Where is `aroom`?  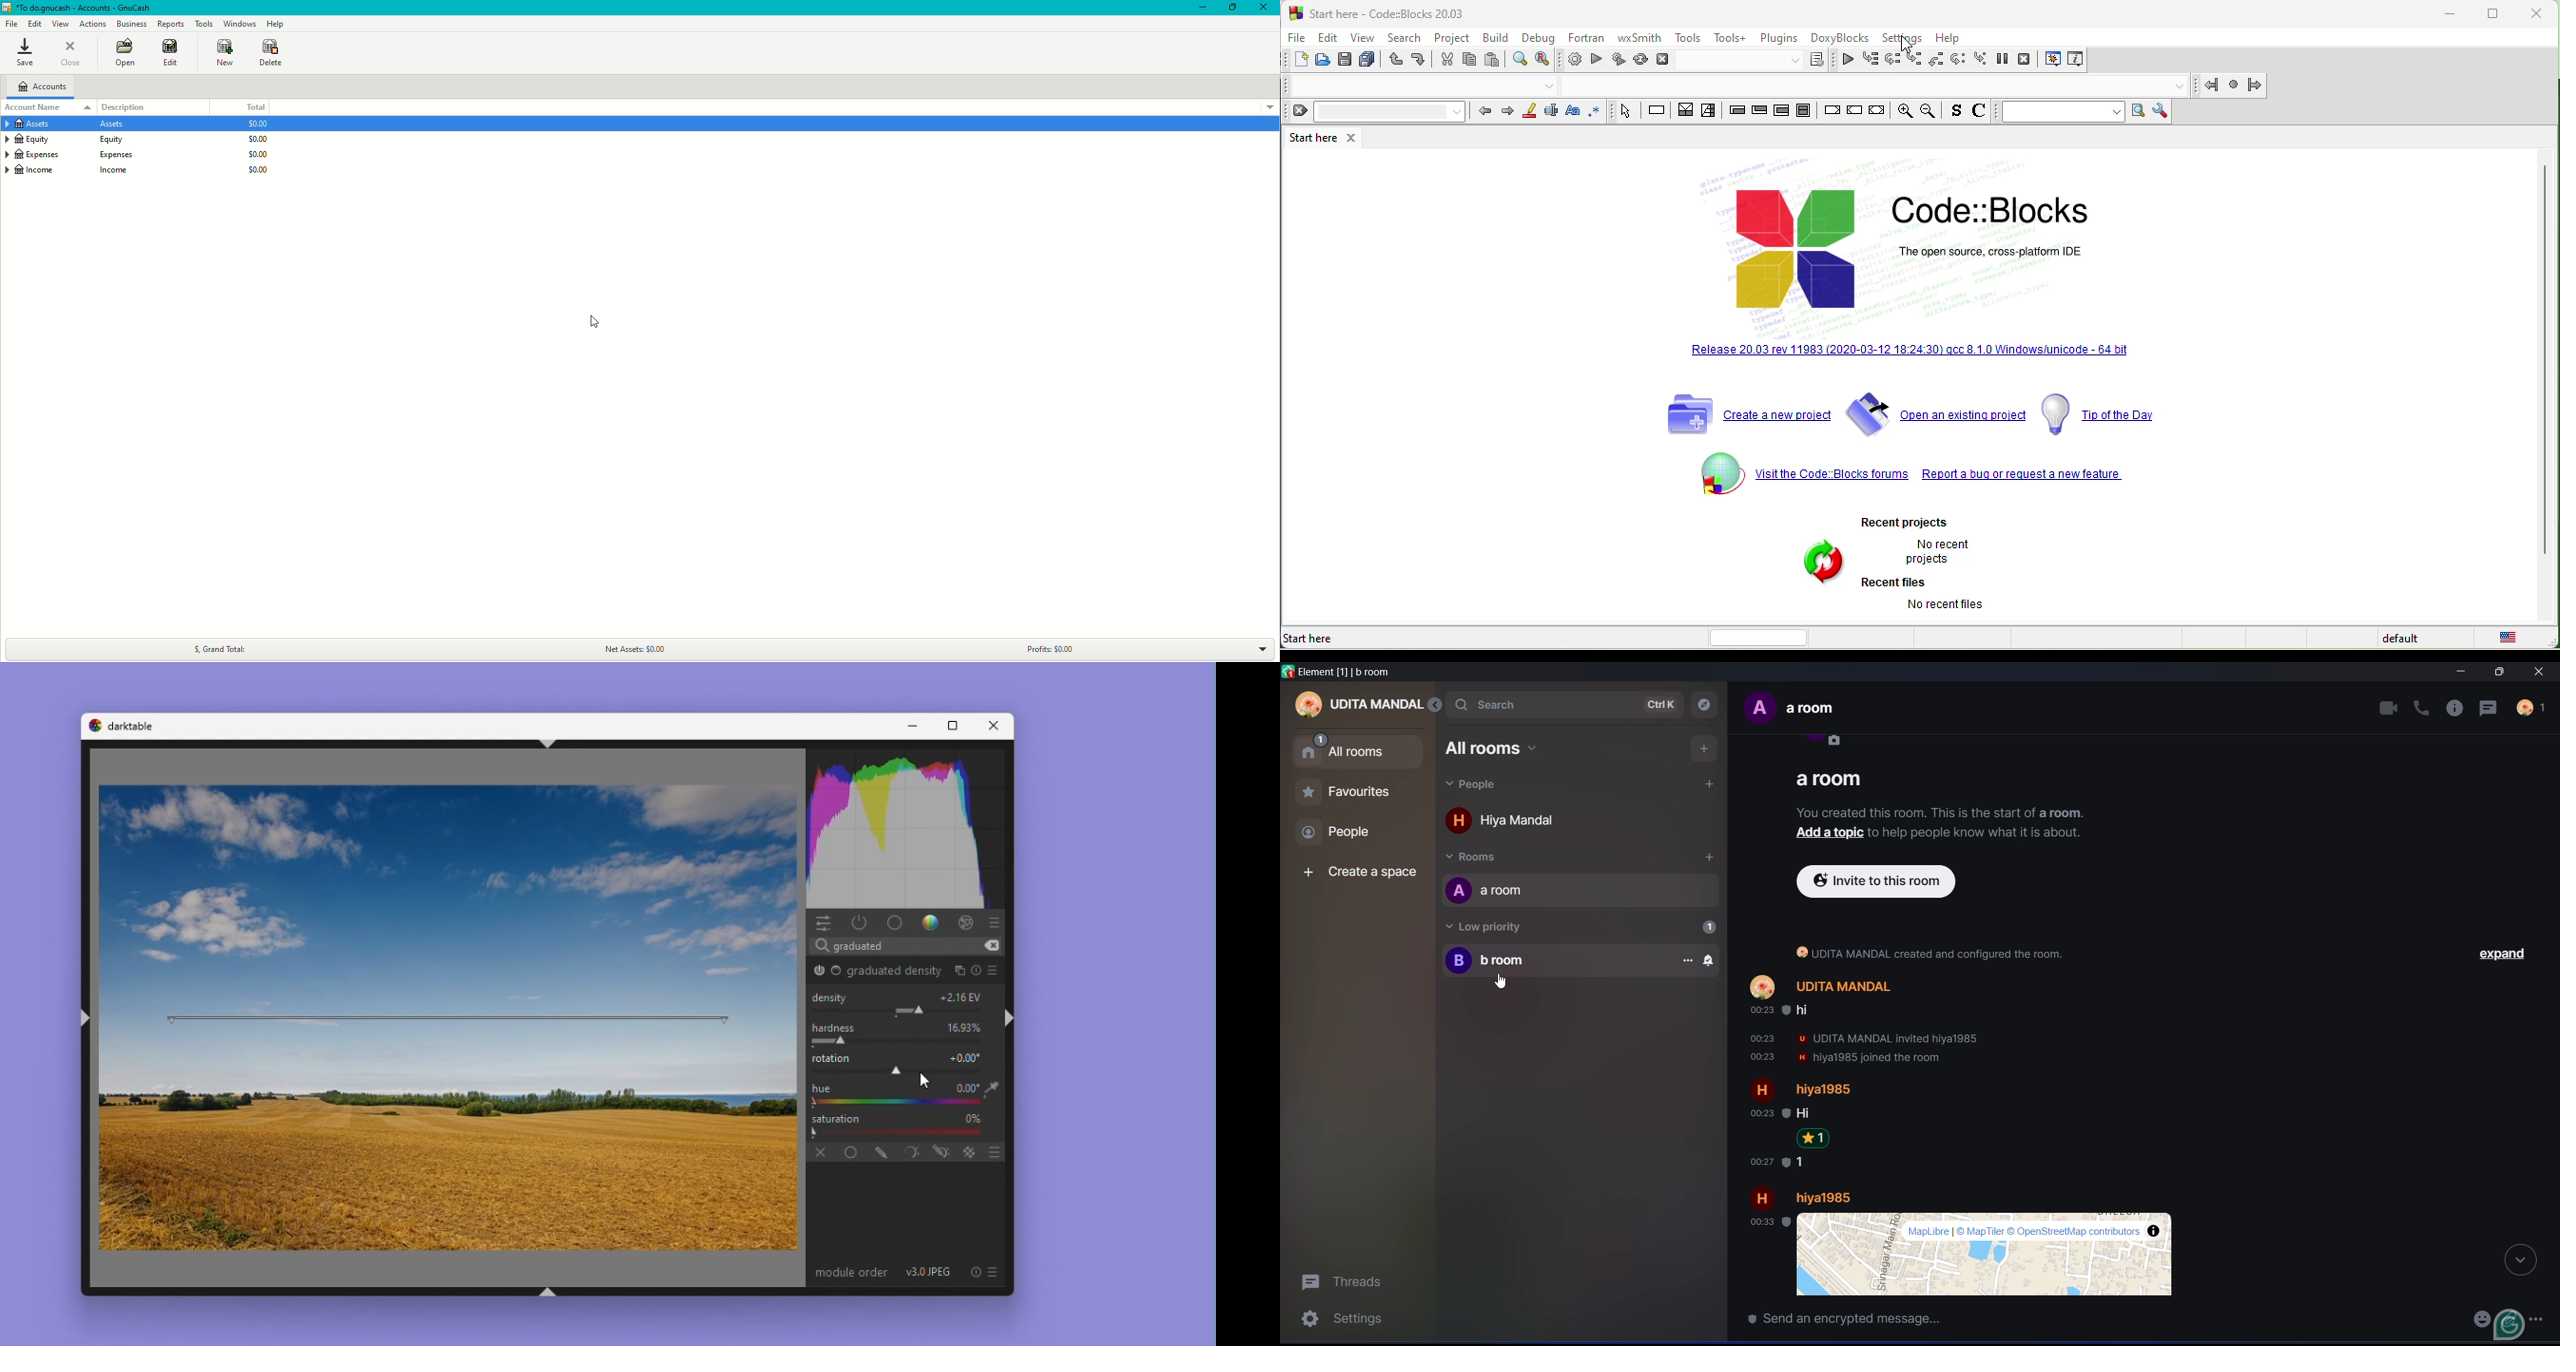
aroom is located at coordinates (1831, 777).